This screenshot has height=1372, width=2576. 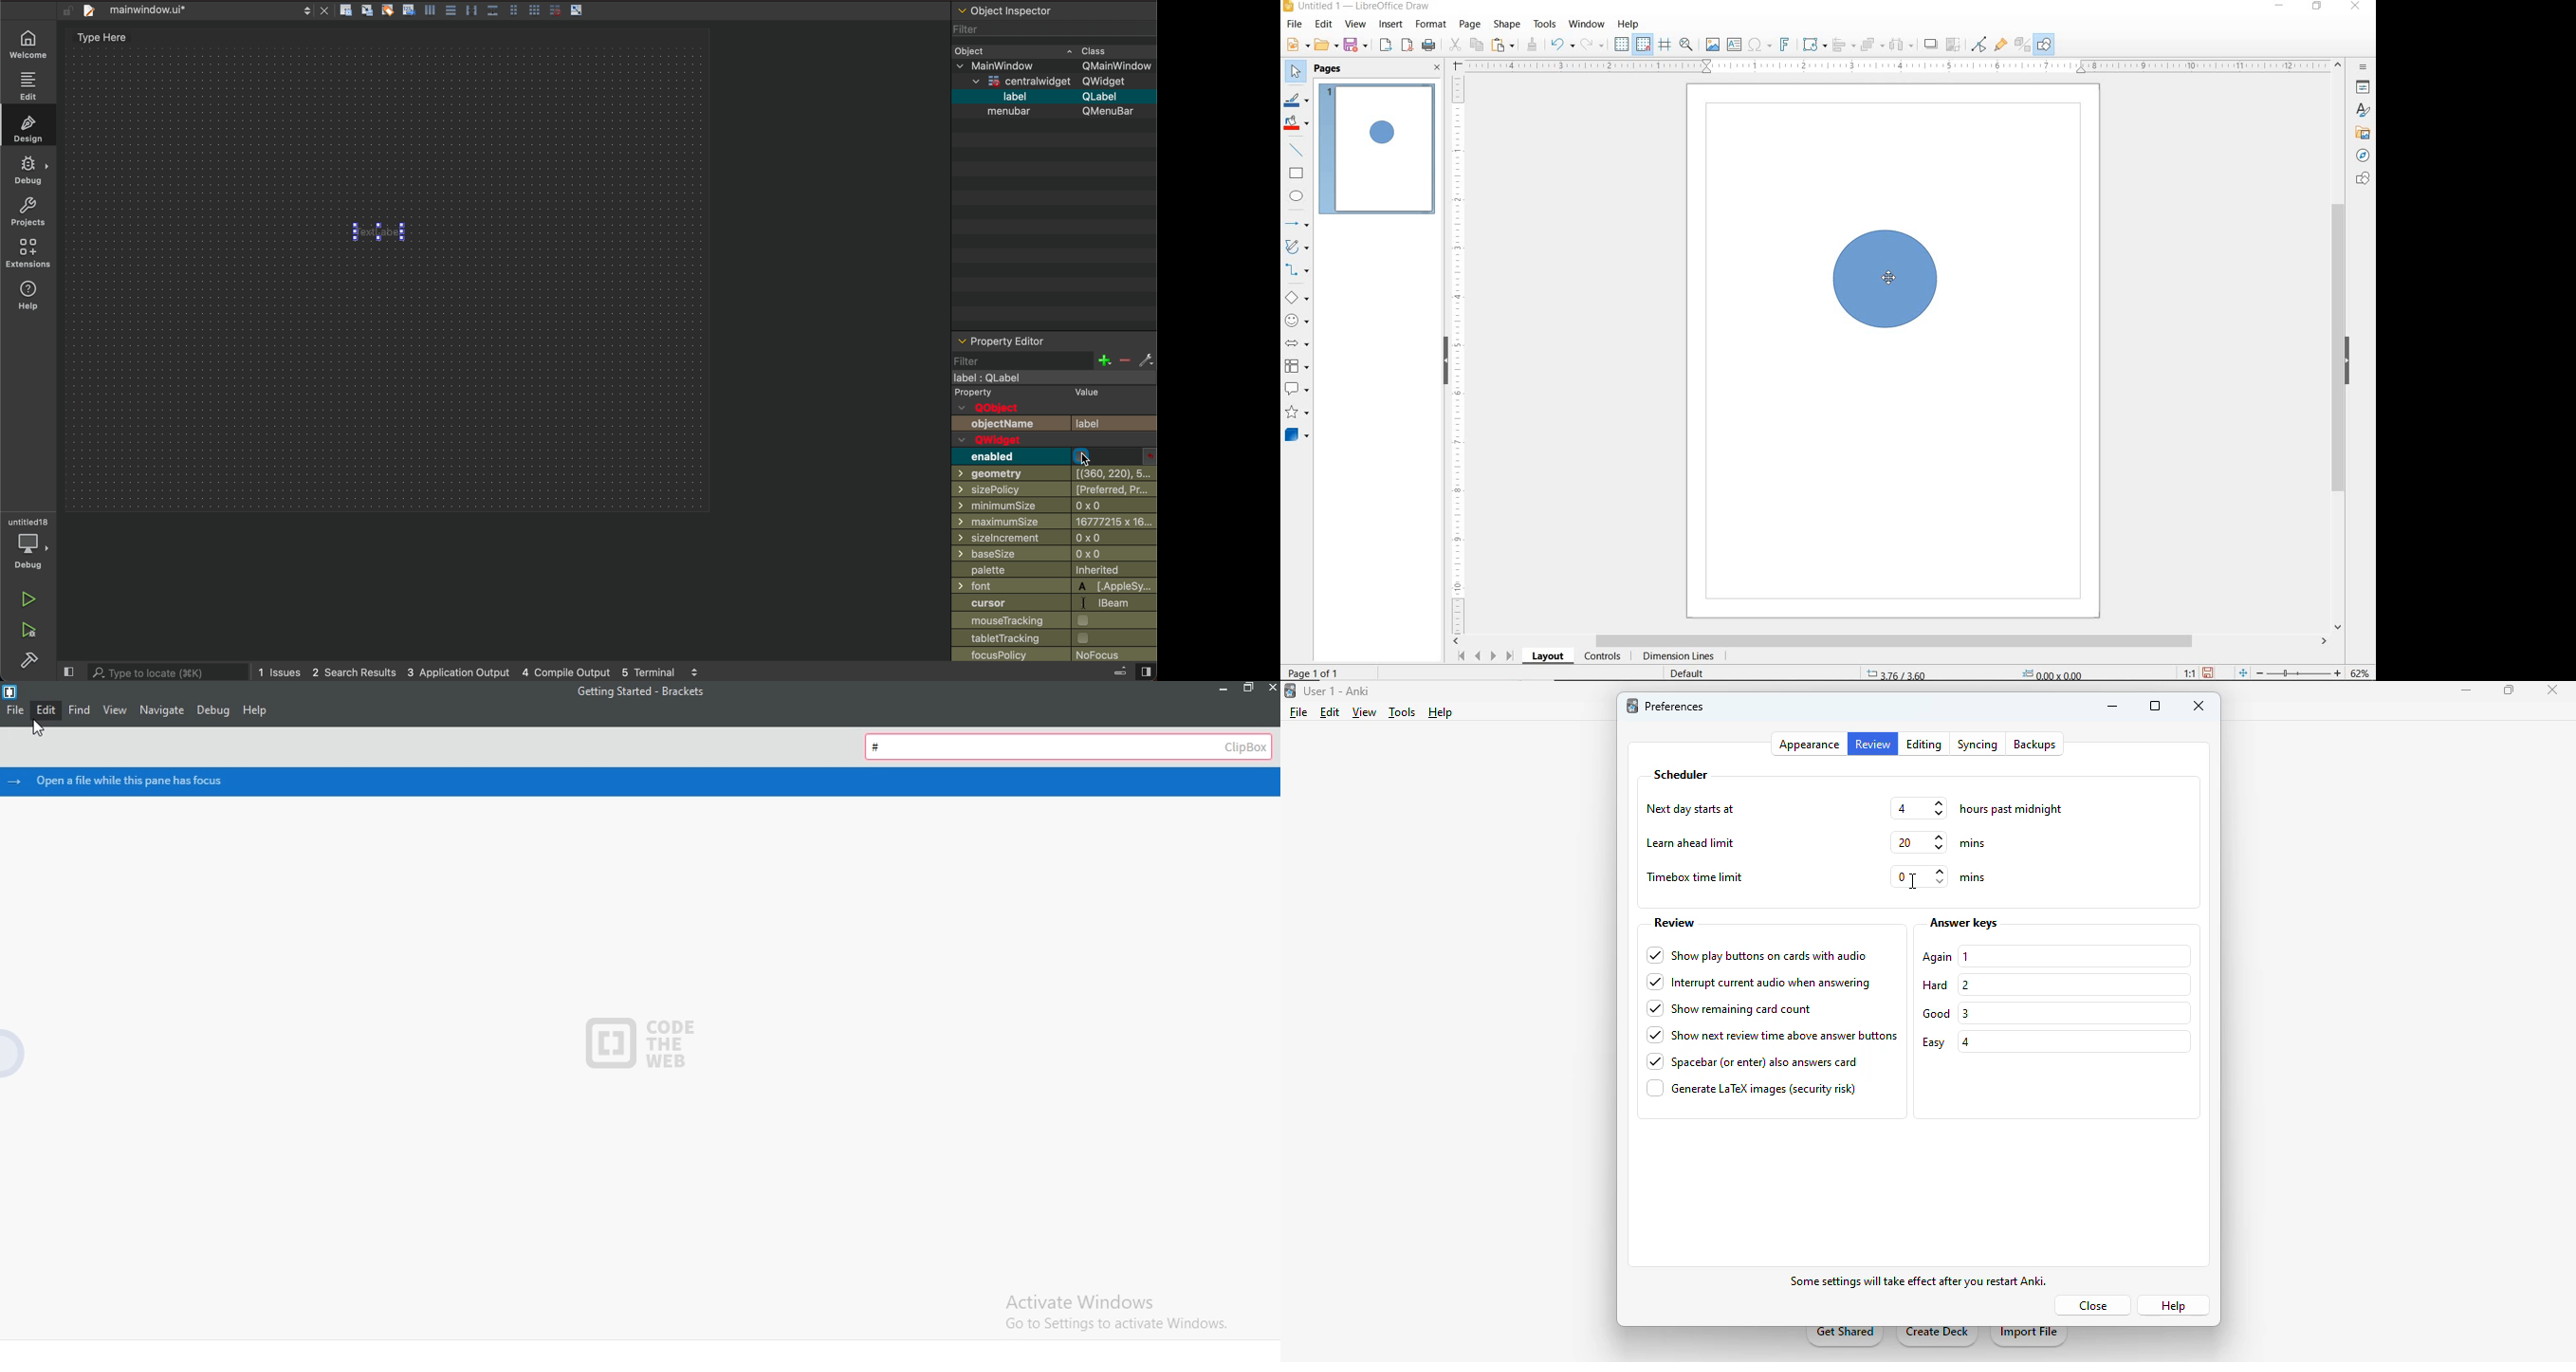 What do you see at coordinates (1102, 95) in the screenshot?
I see `Qlable` at bounding box center [1102, 95].